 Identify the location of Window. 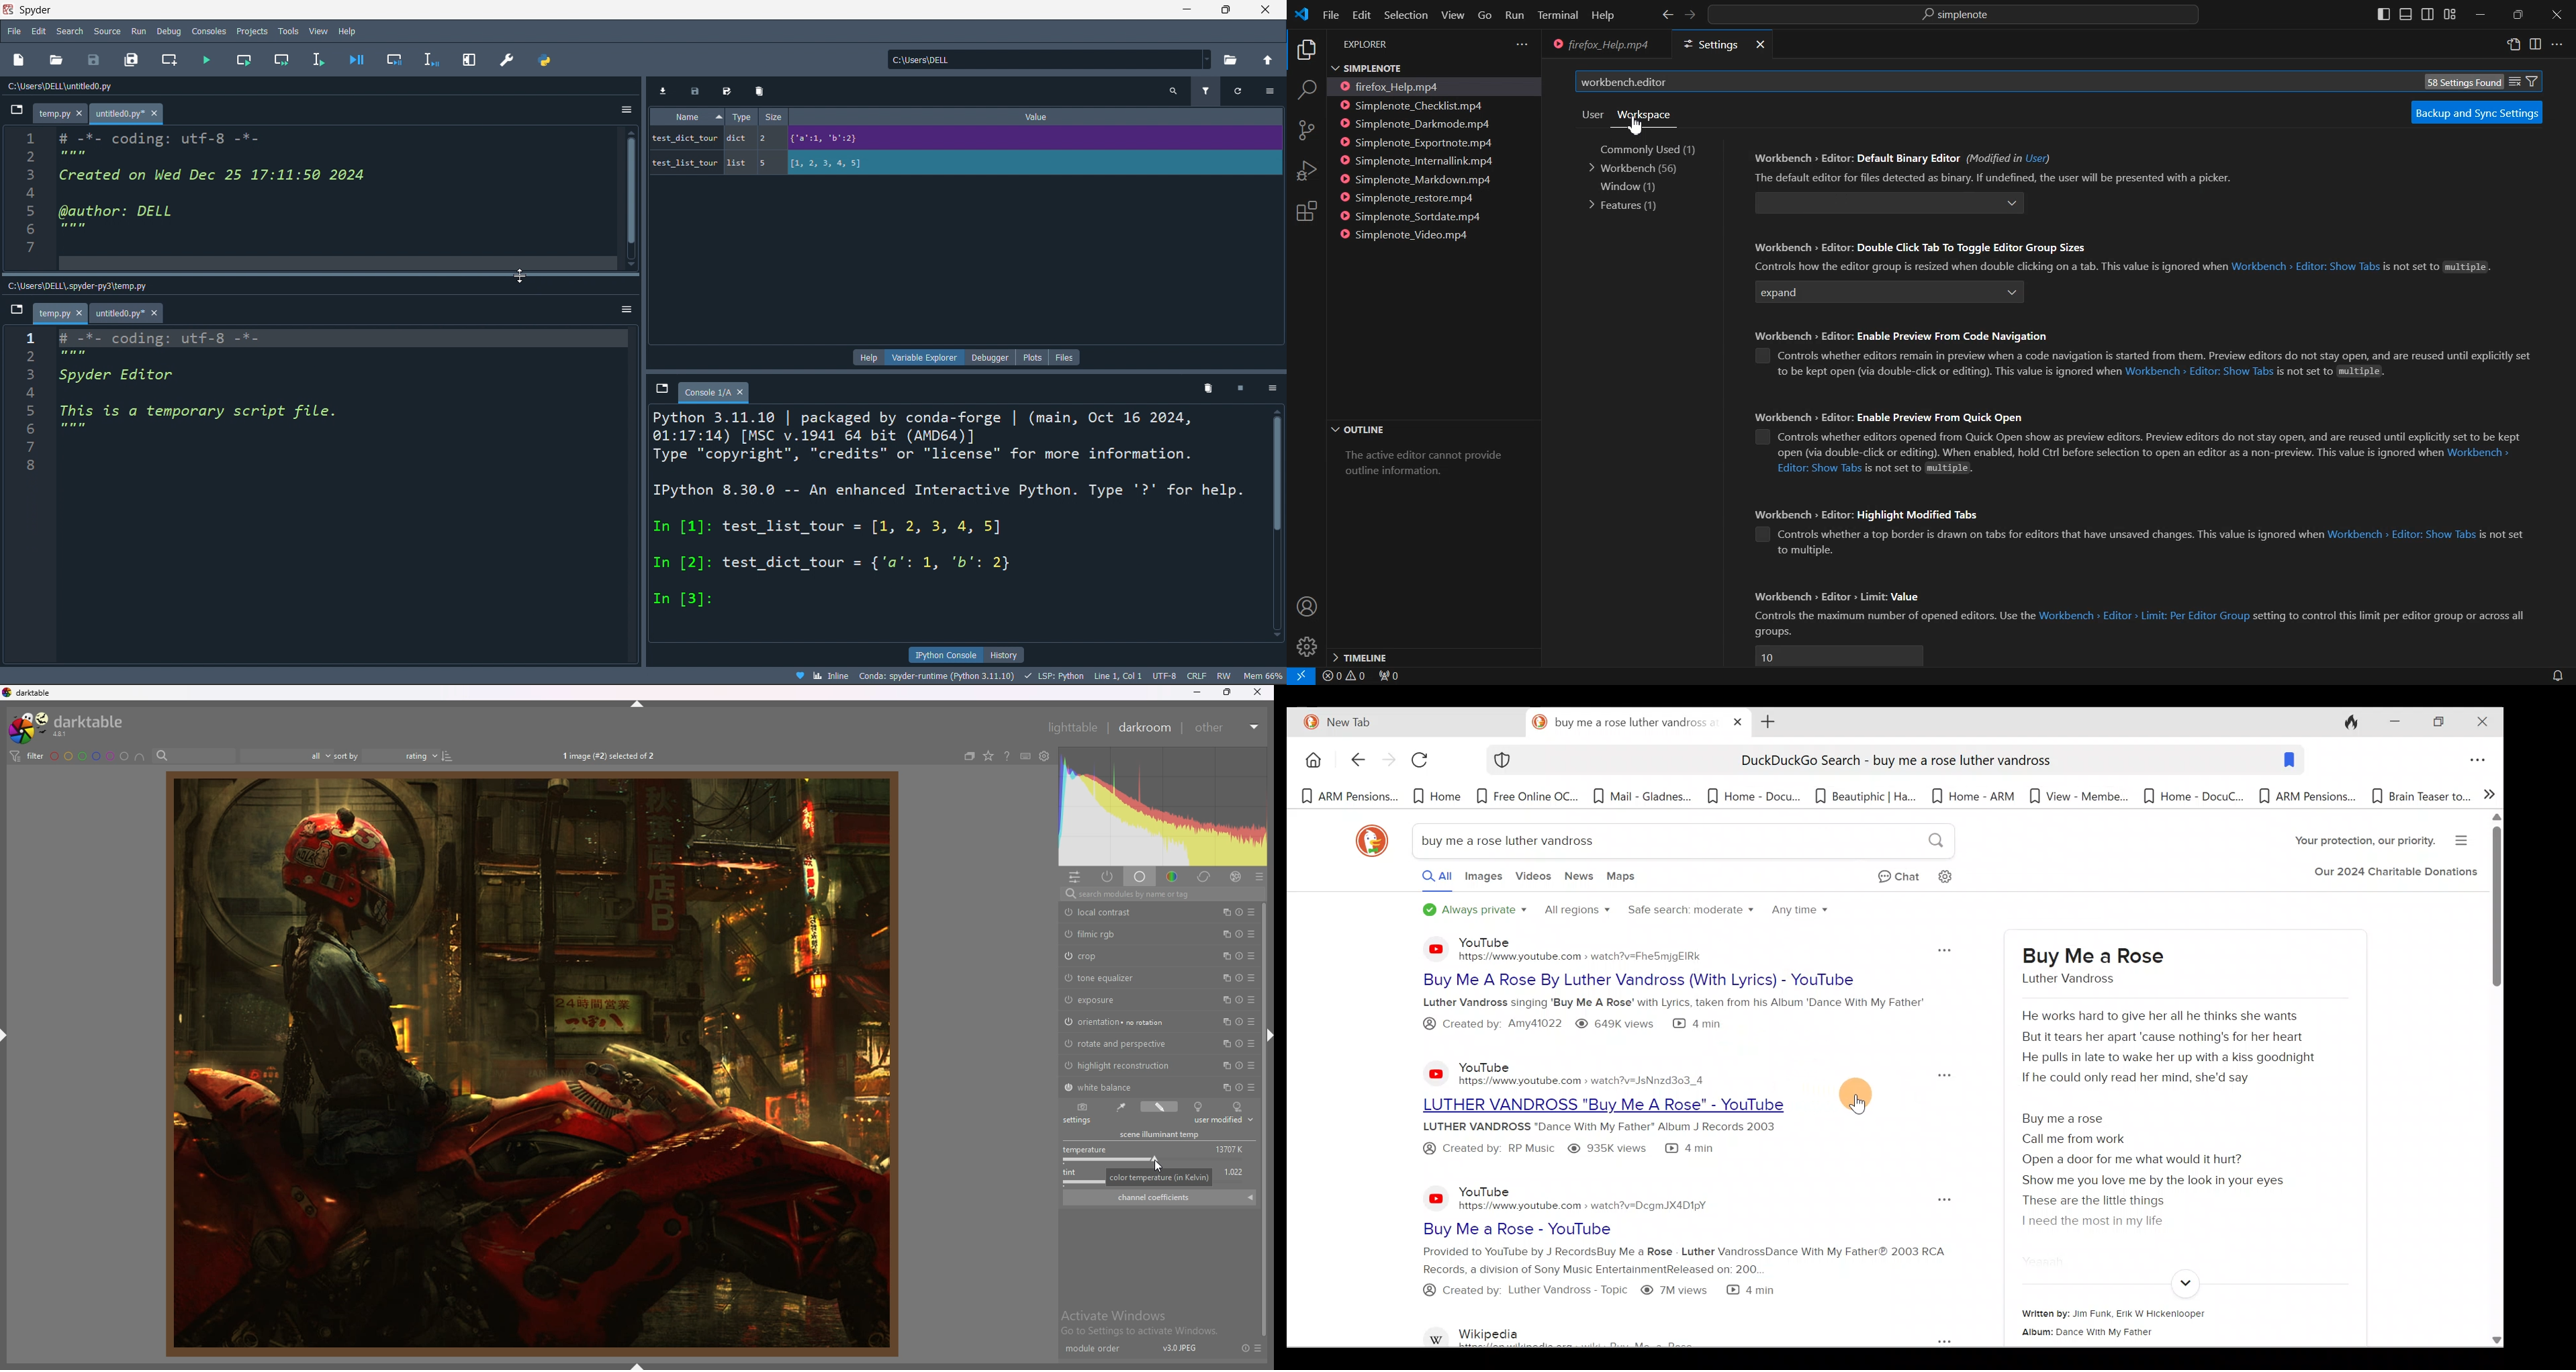
(1627, 186).